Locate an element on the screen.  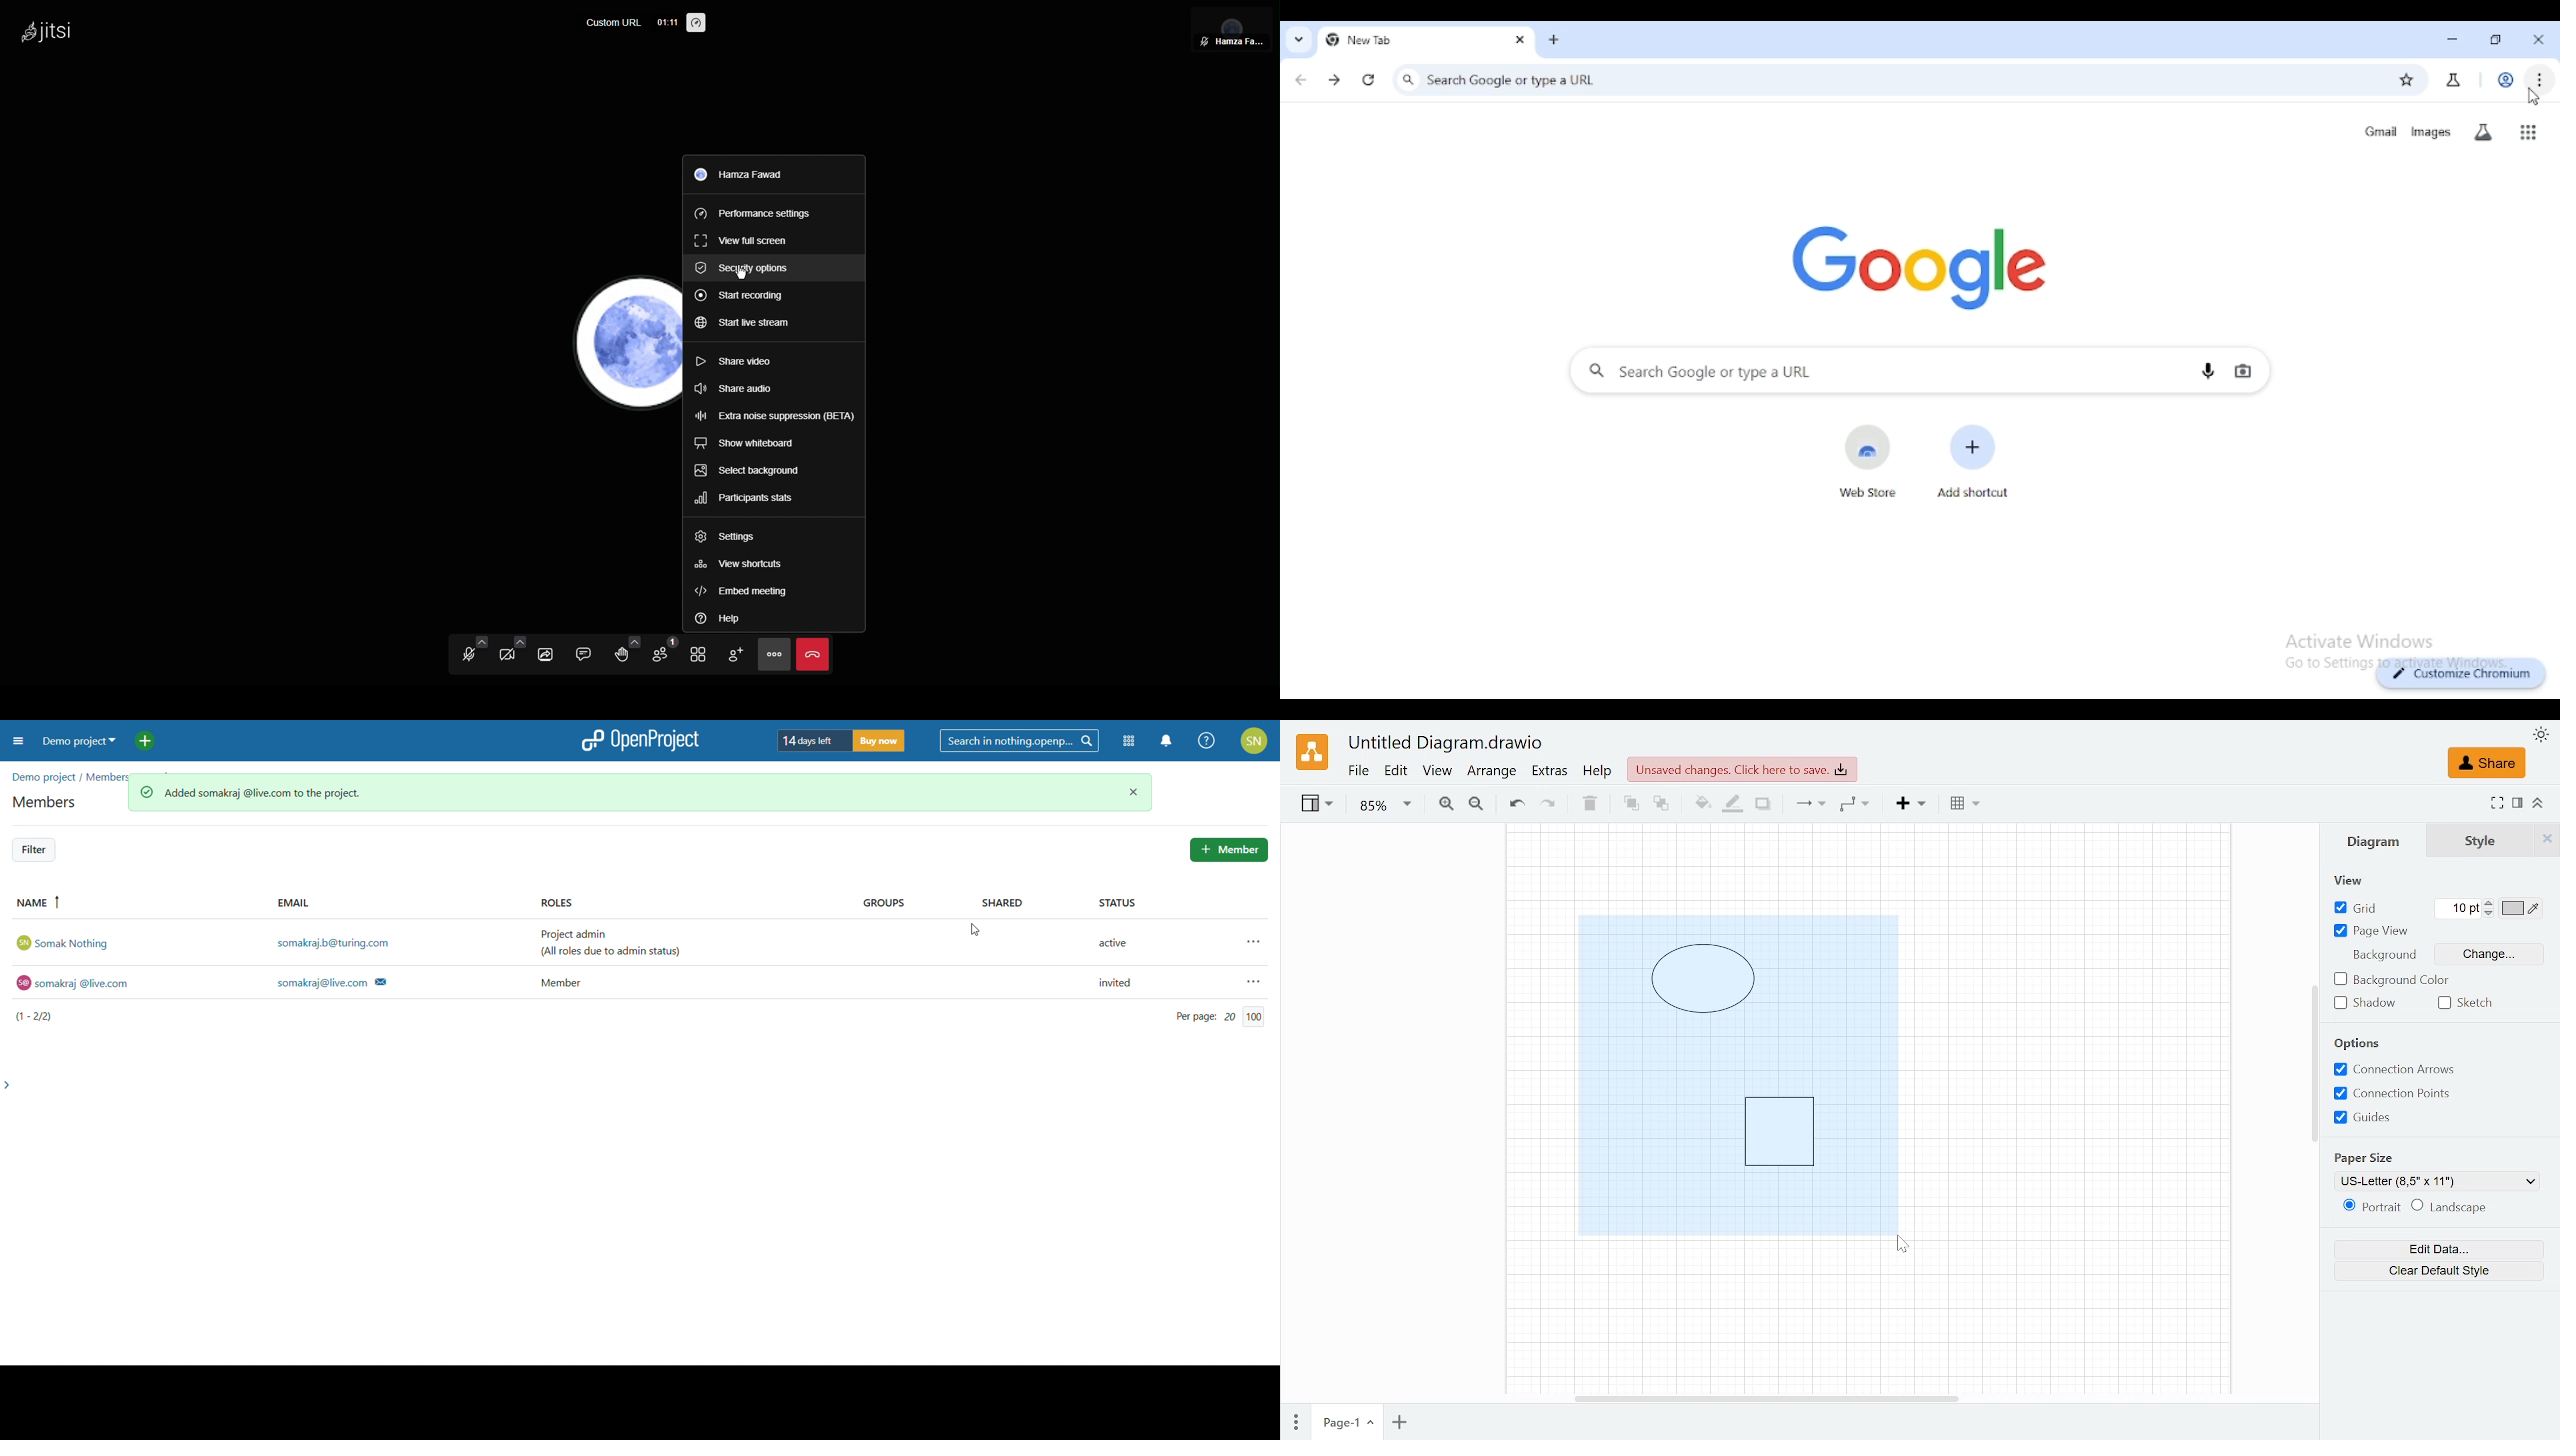
somak Nothing is located at coordinates (69, 942).